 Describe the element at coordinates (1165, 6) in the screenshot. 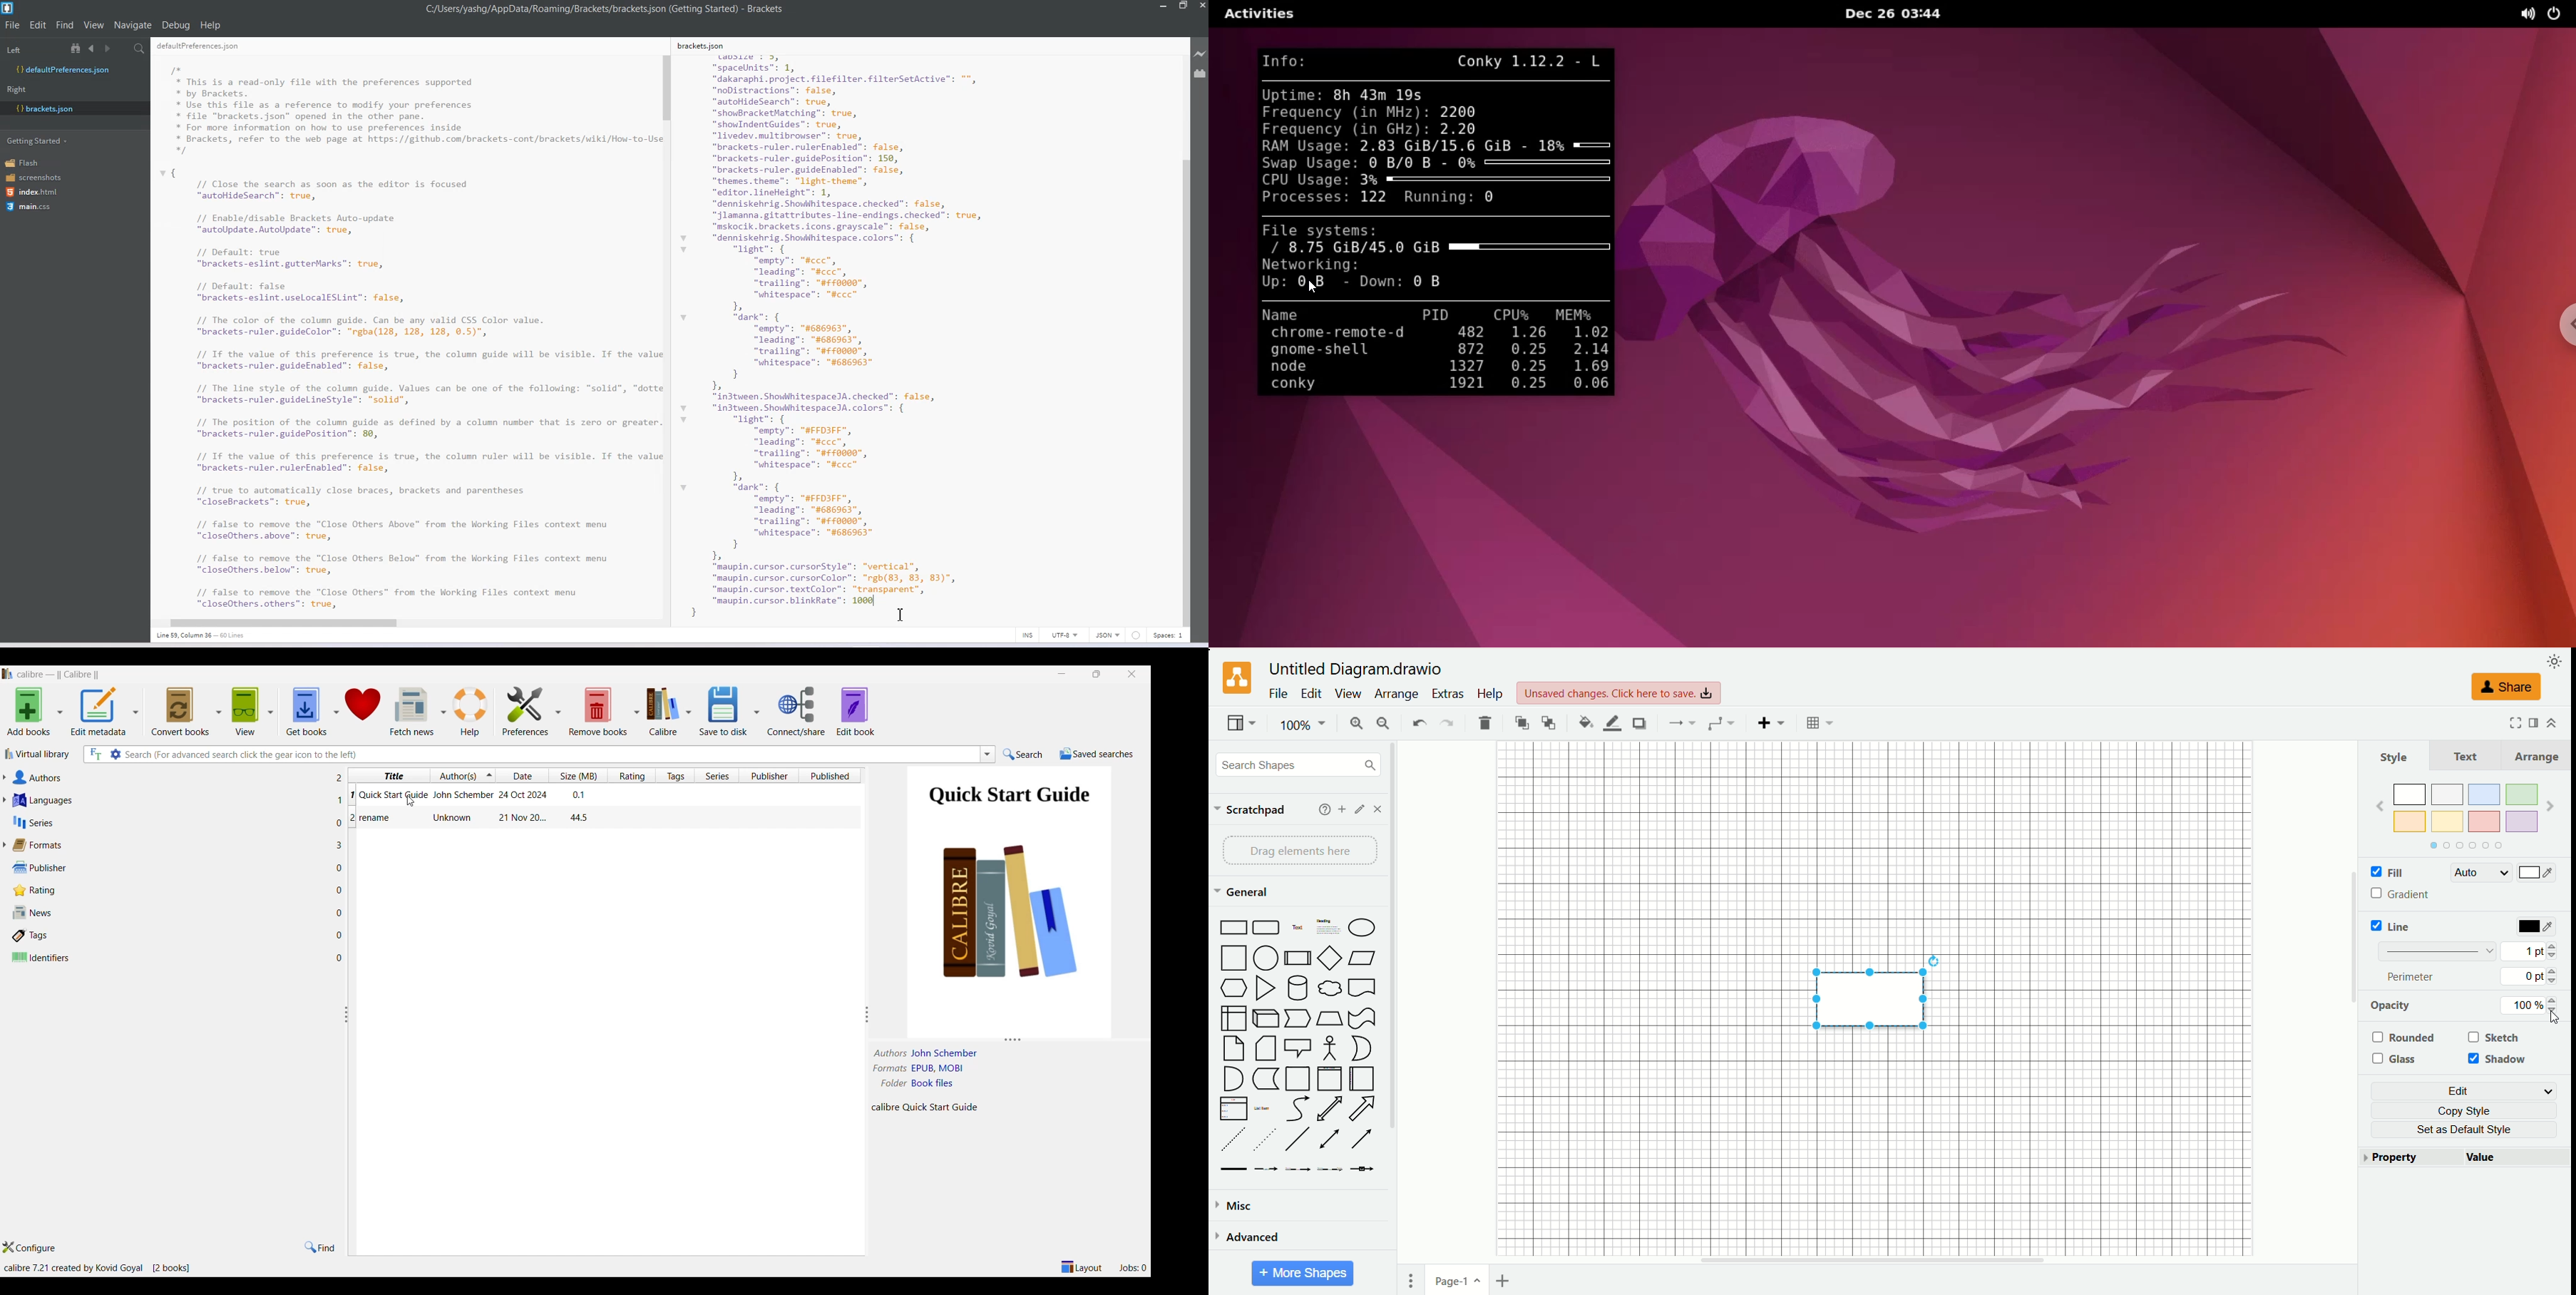

I see `Minimize` at that location.